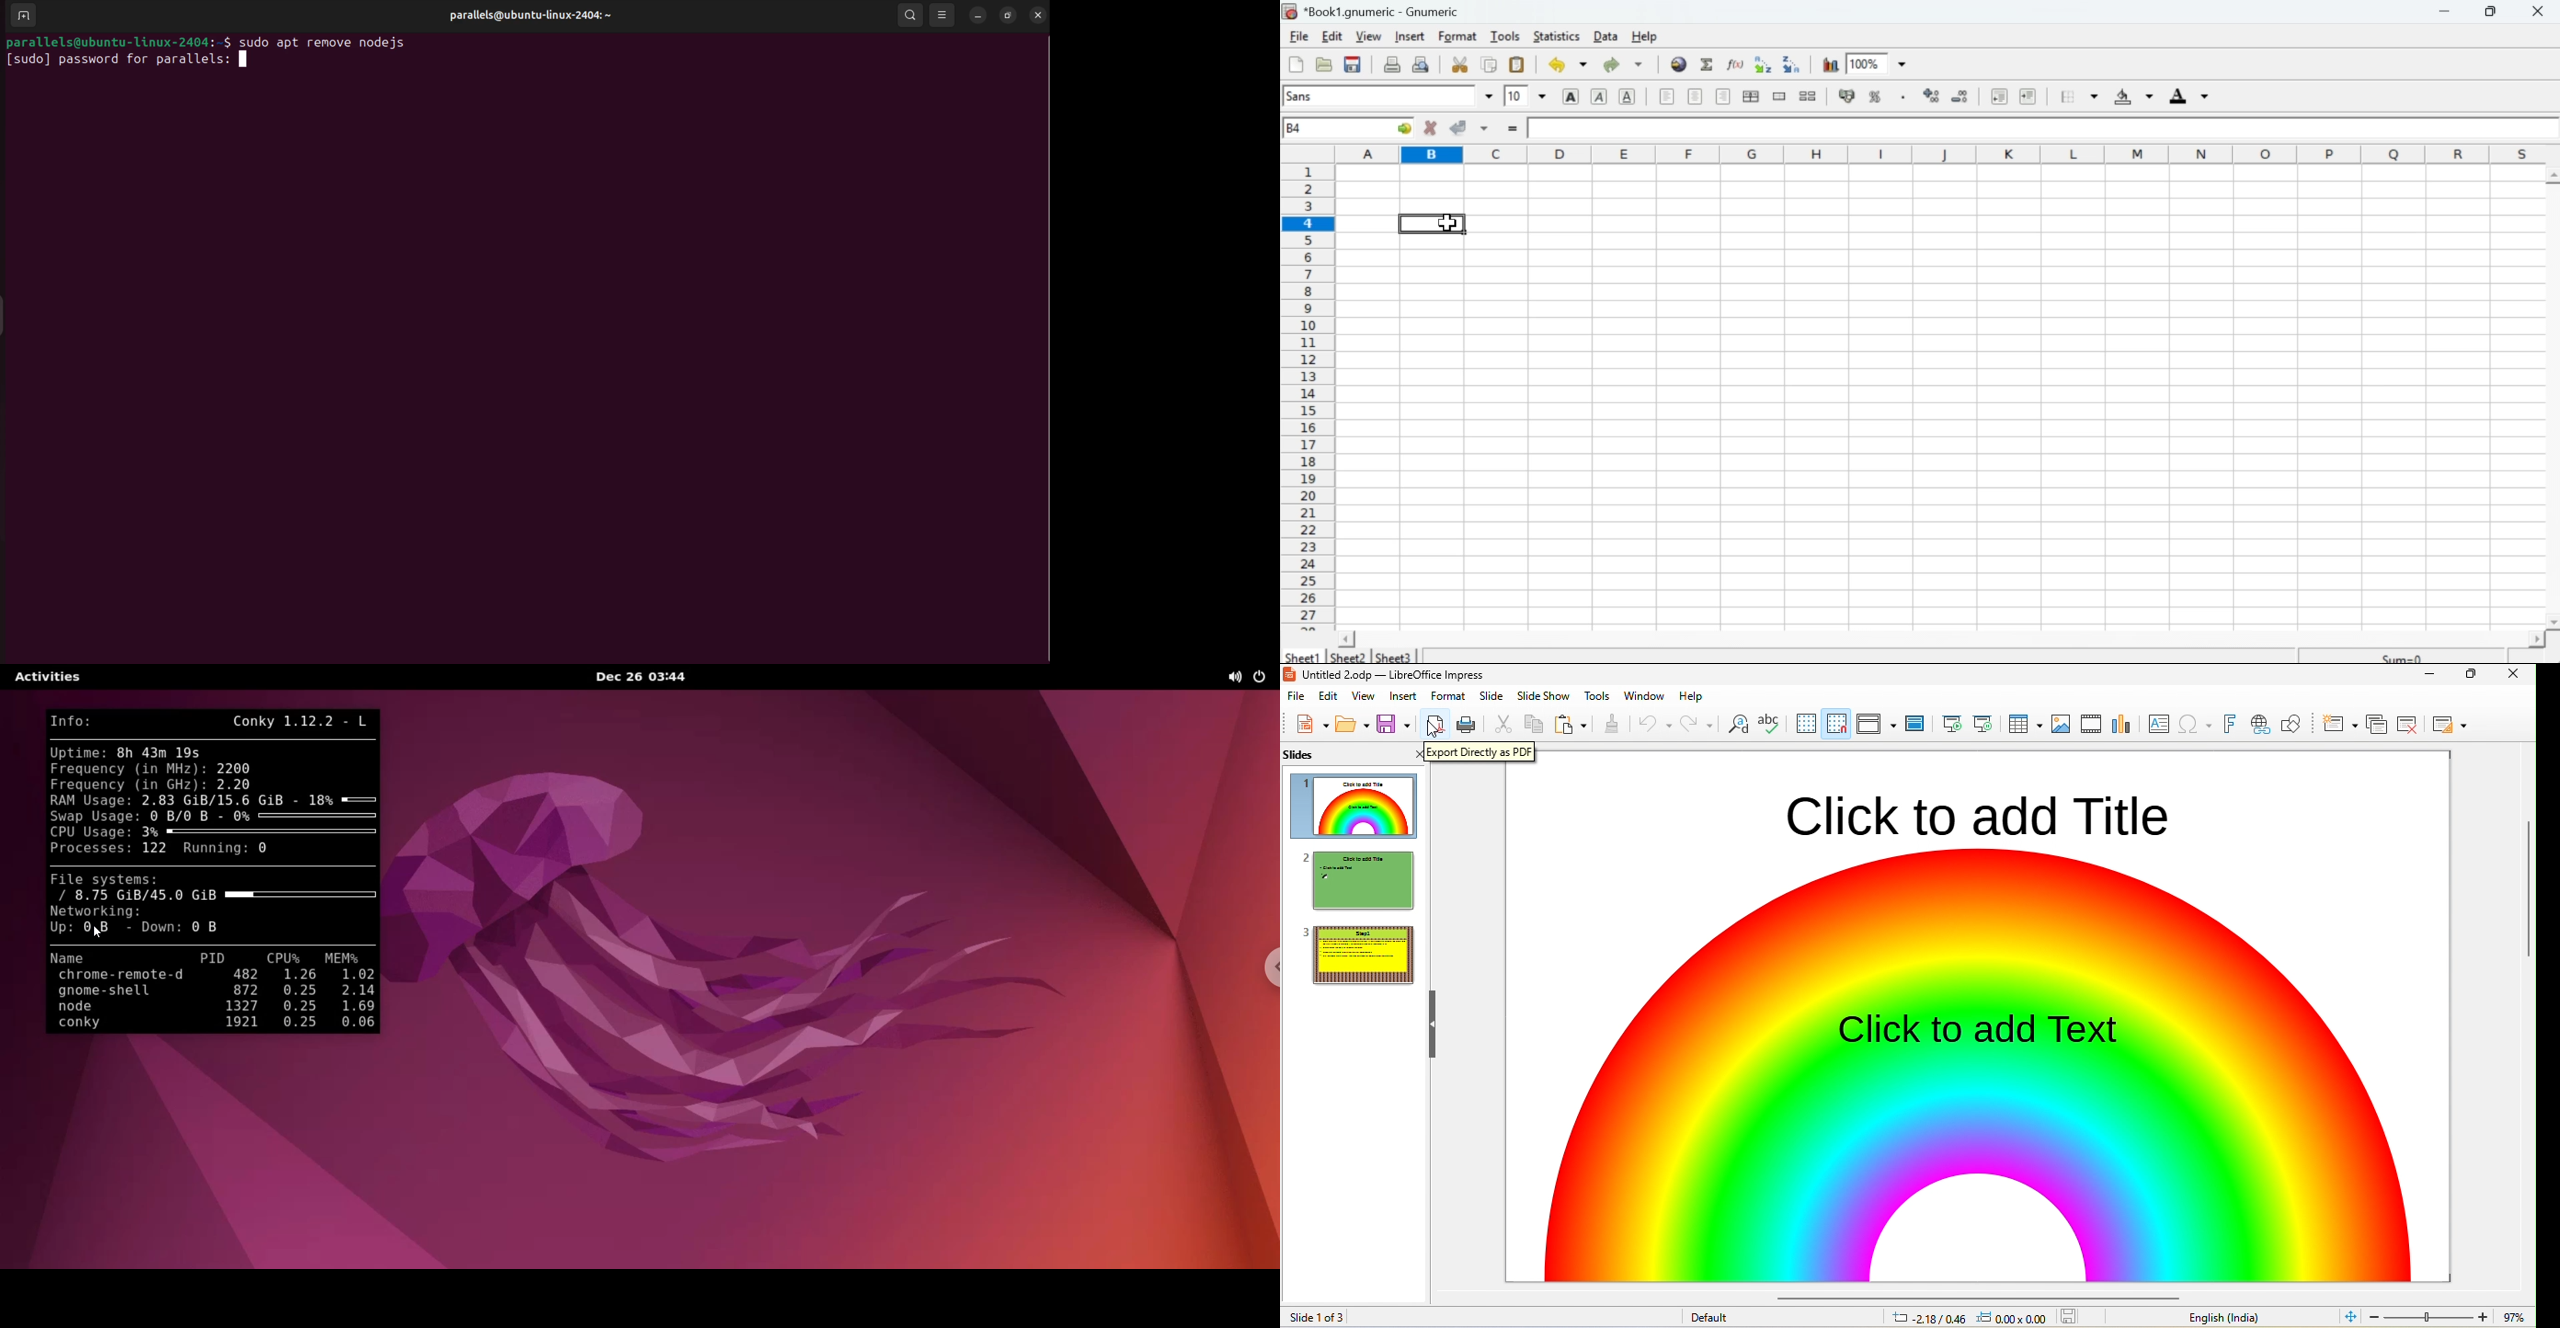 The height and width of the screenshot is (1344, 2576). What do you see at coordinates (2339, 723) in the screenshot?
I see `new slide` at bounding box center [2339, 723].